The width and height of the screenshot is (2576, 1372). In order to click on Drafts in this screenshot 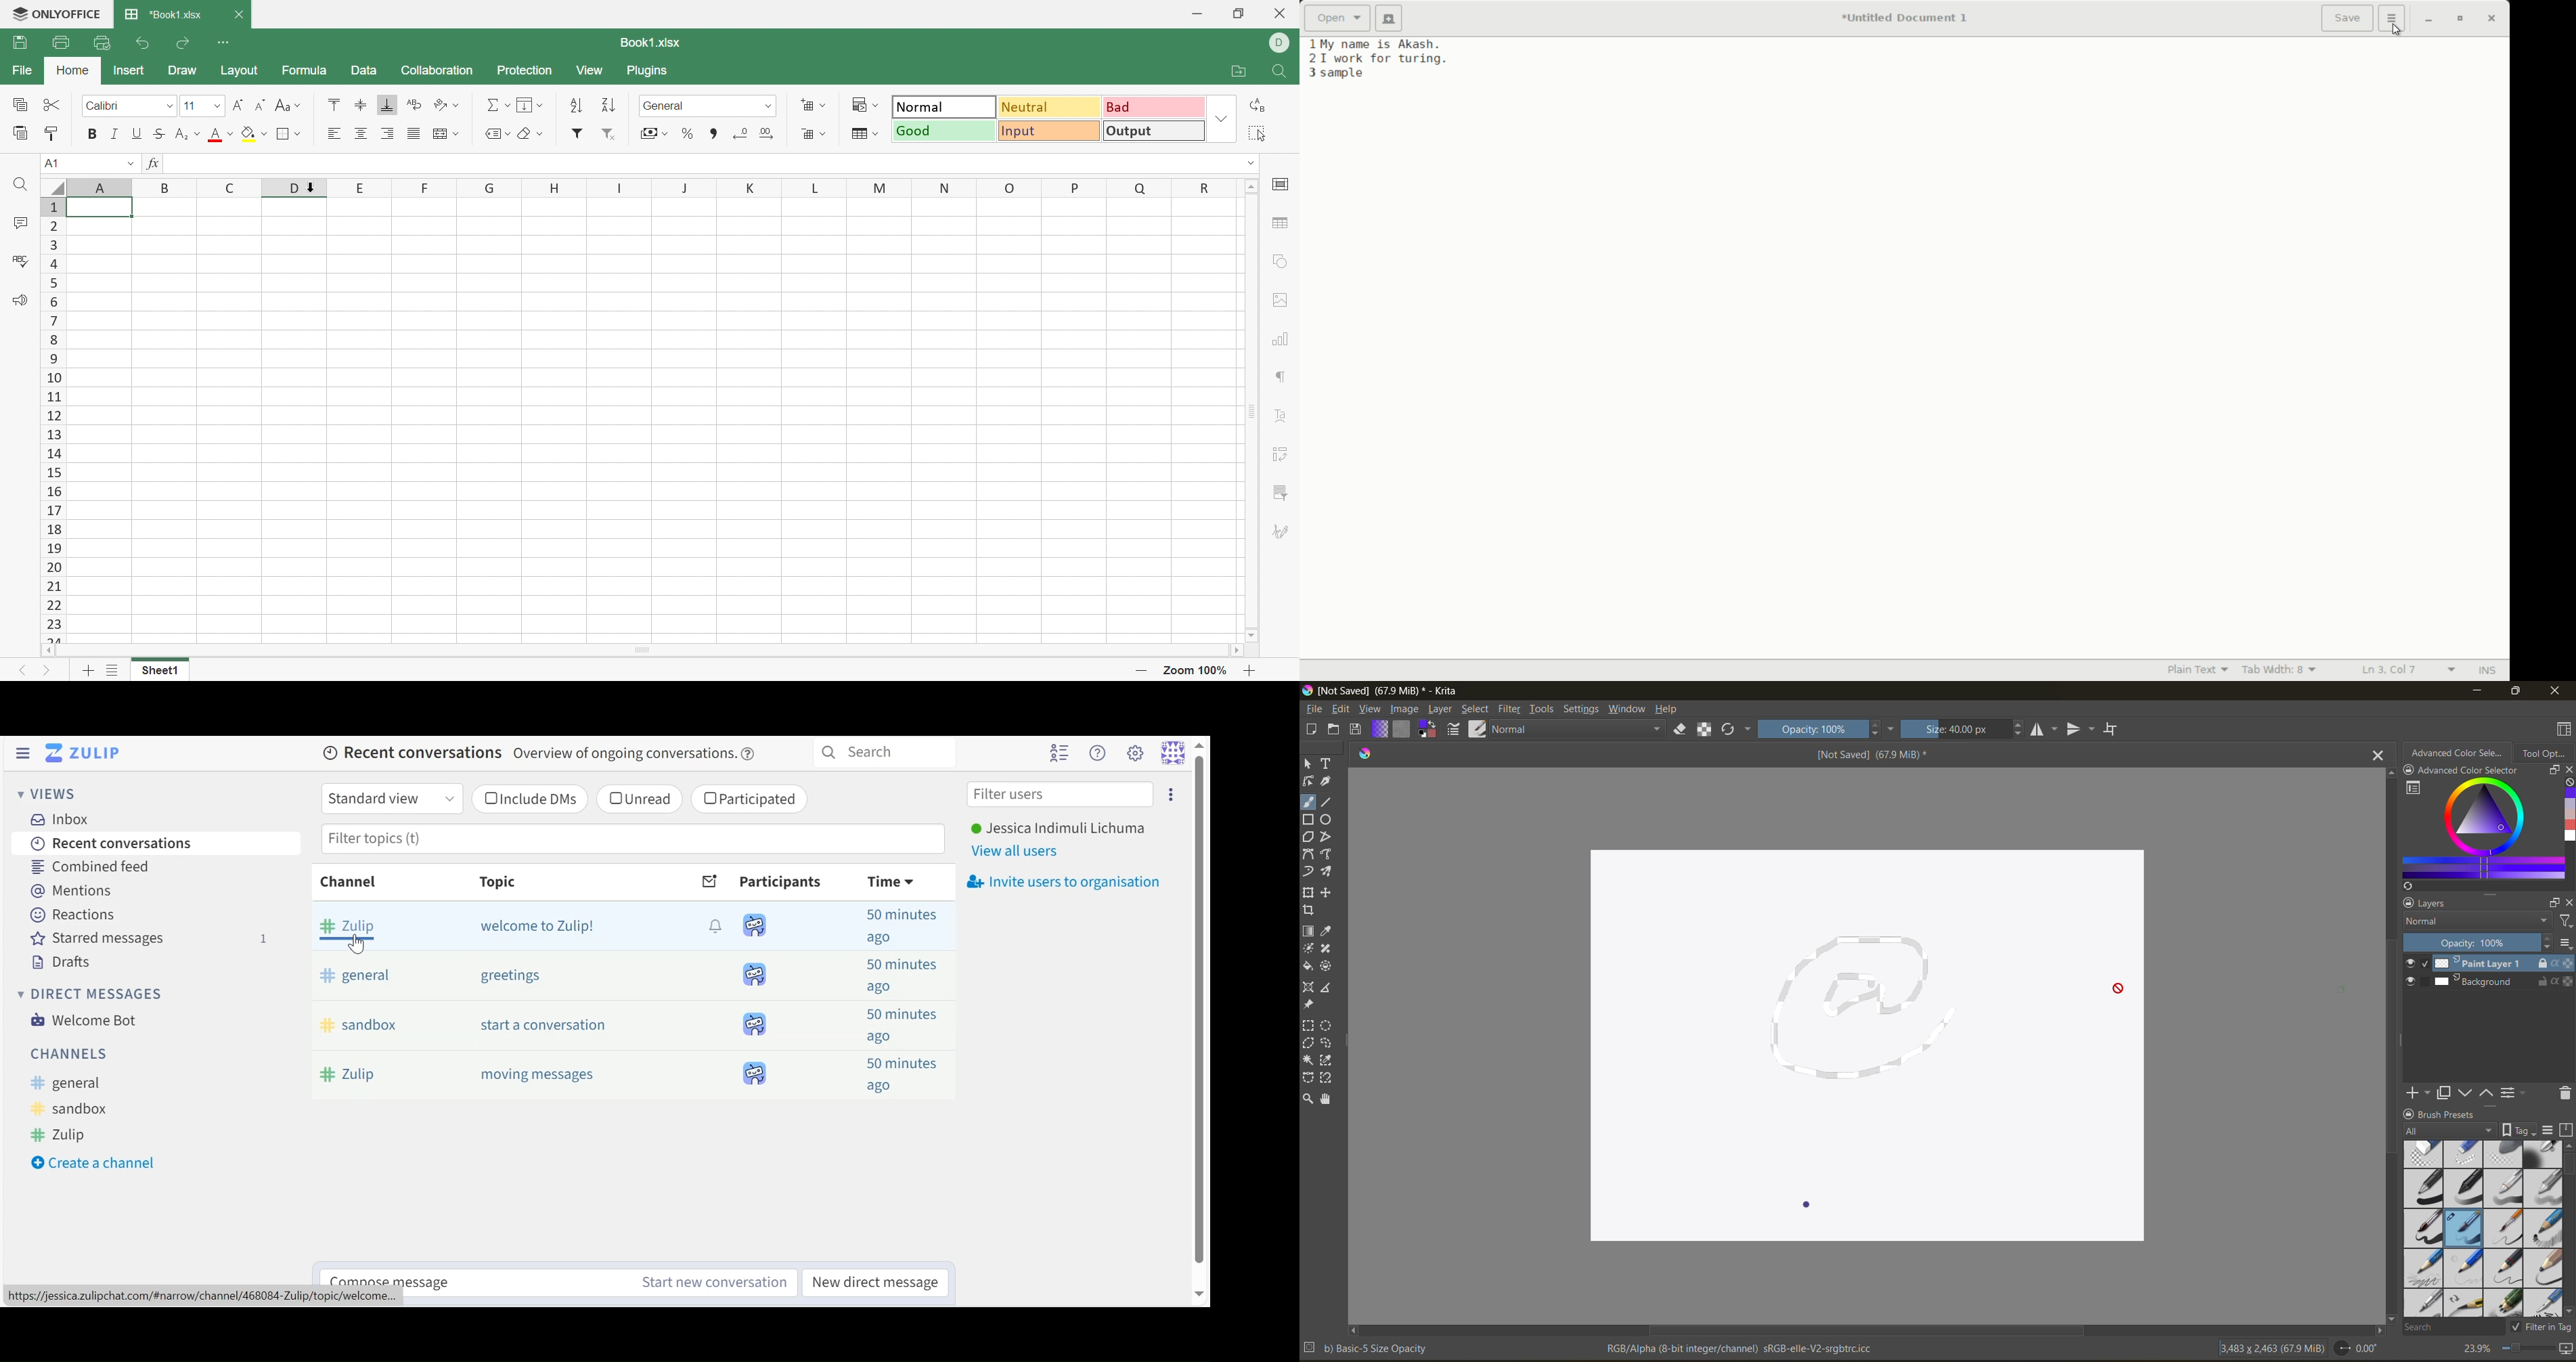, I will do `click(56, 960)`.